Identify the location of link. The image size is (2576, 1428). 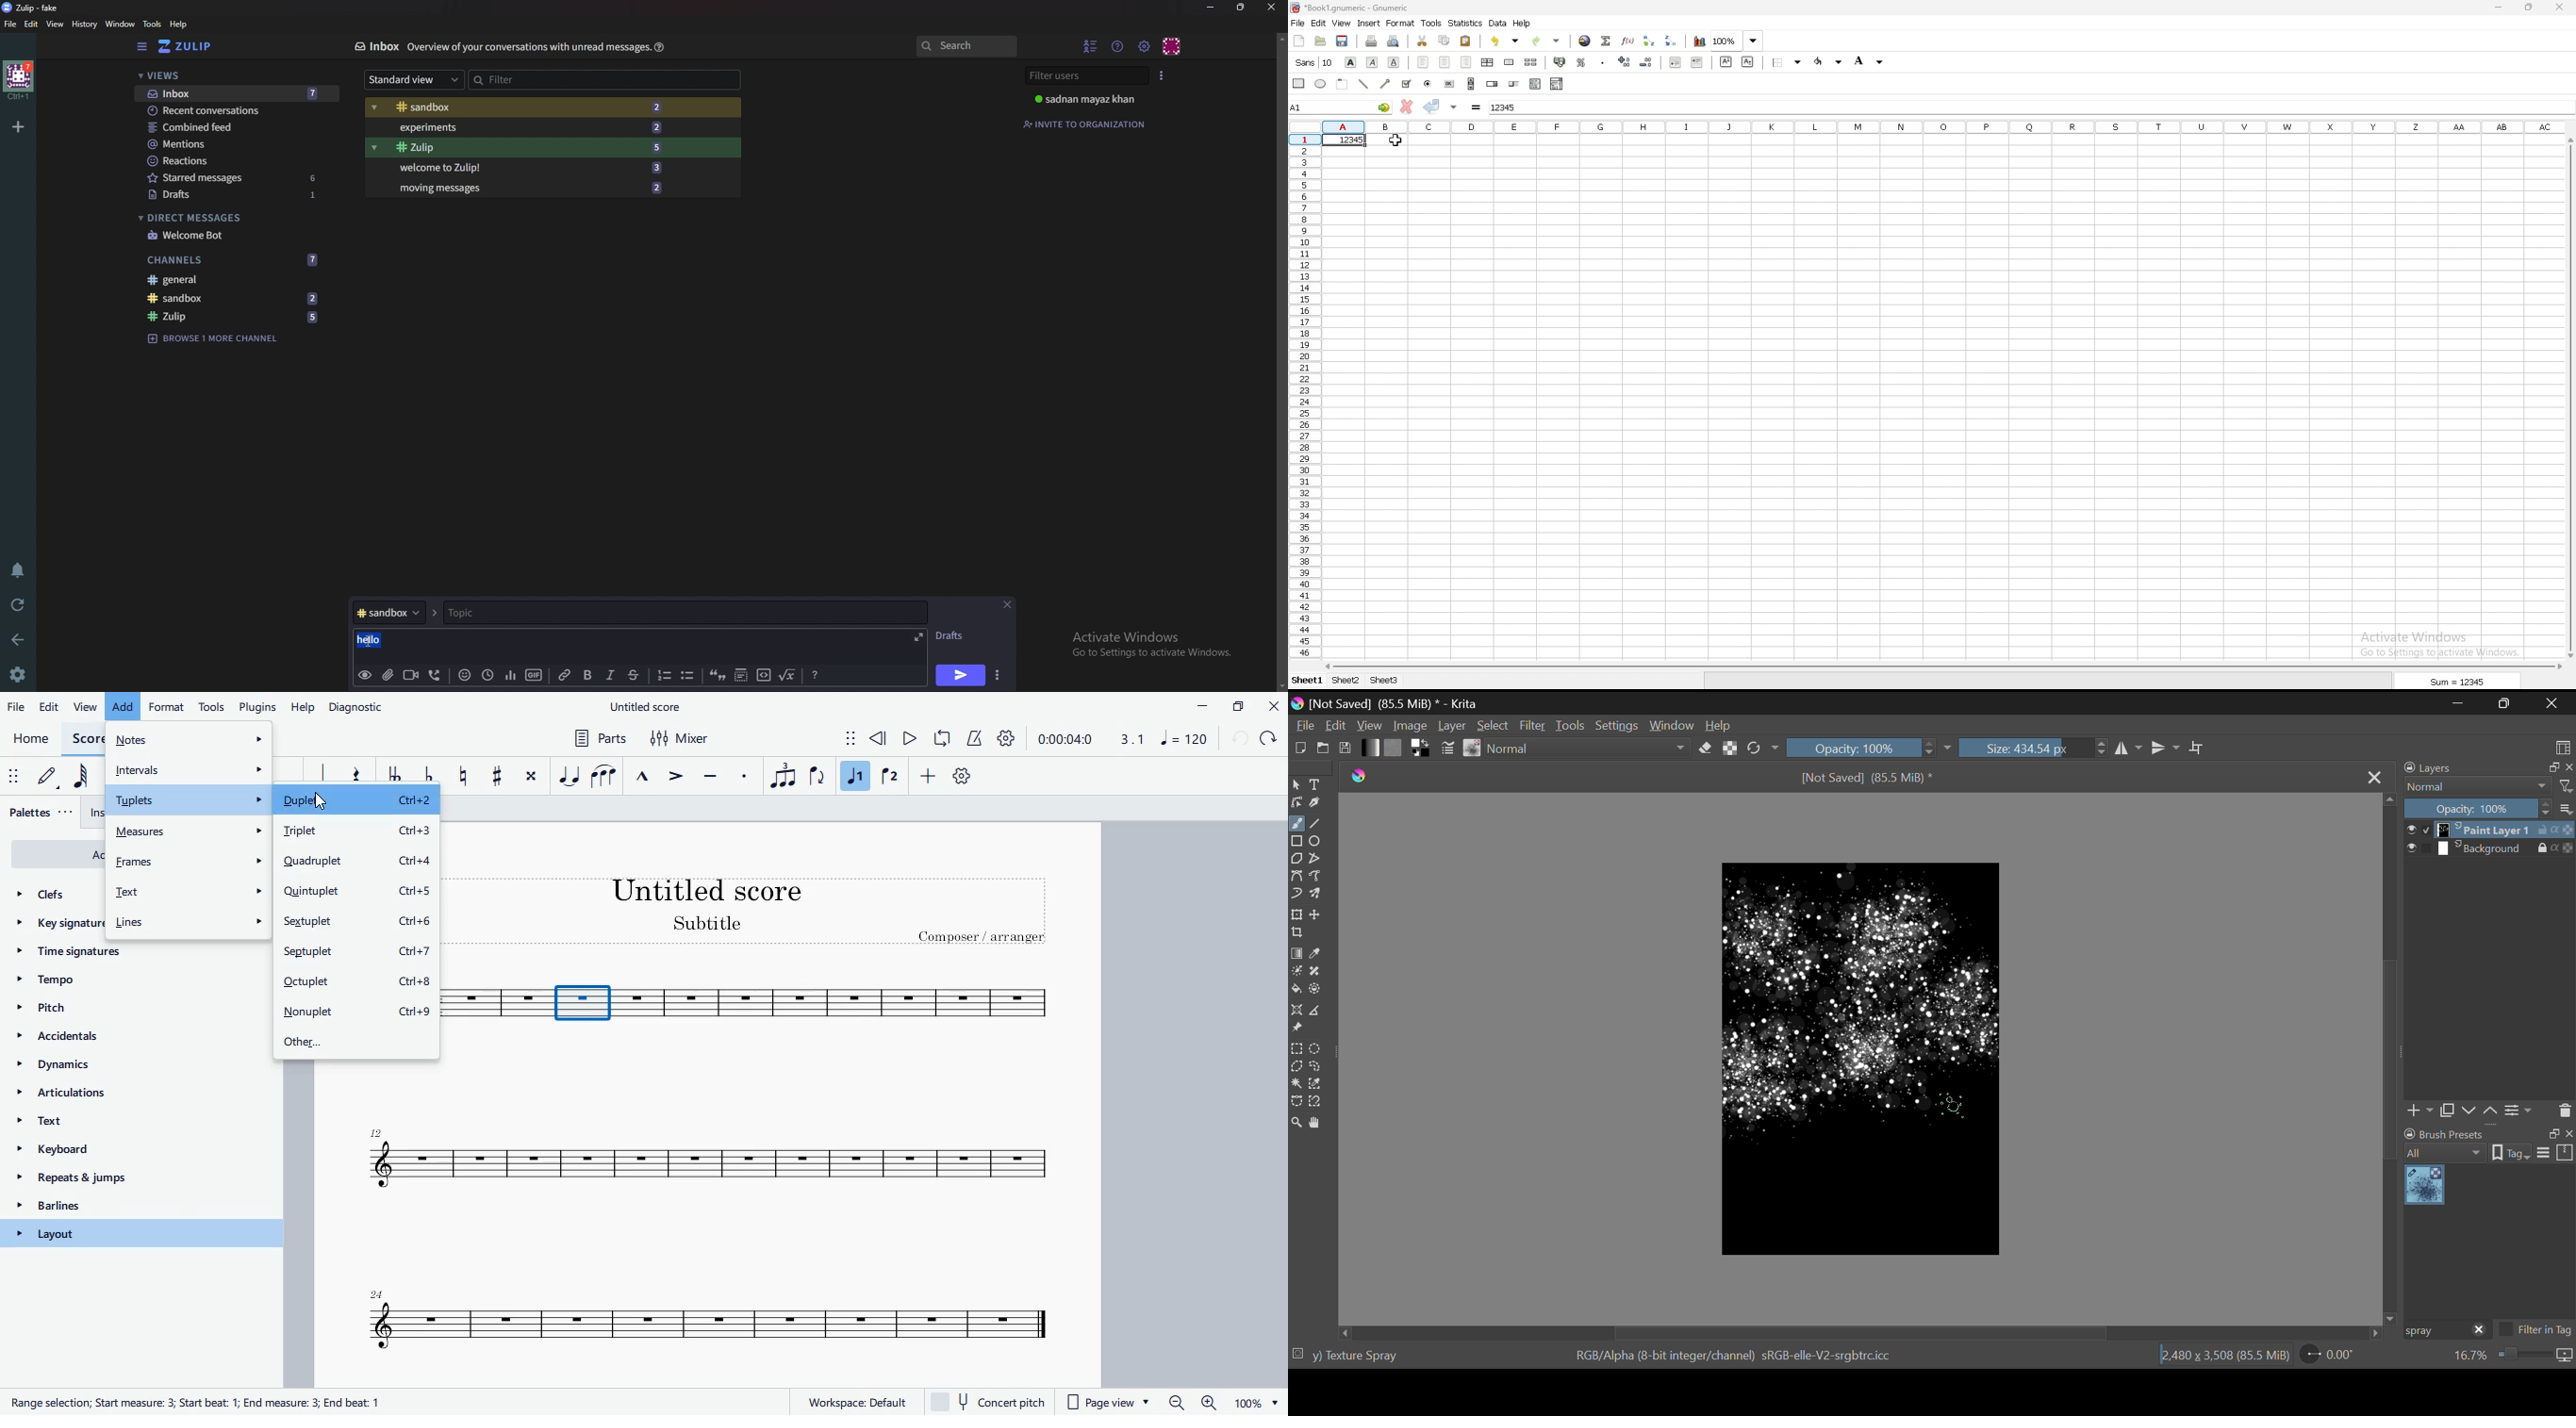
(565, 675).